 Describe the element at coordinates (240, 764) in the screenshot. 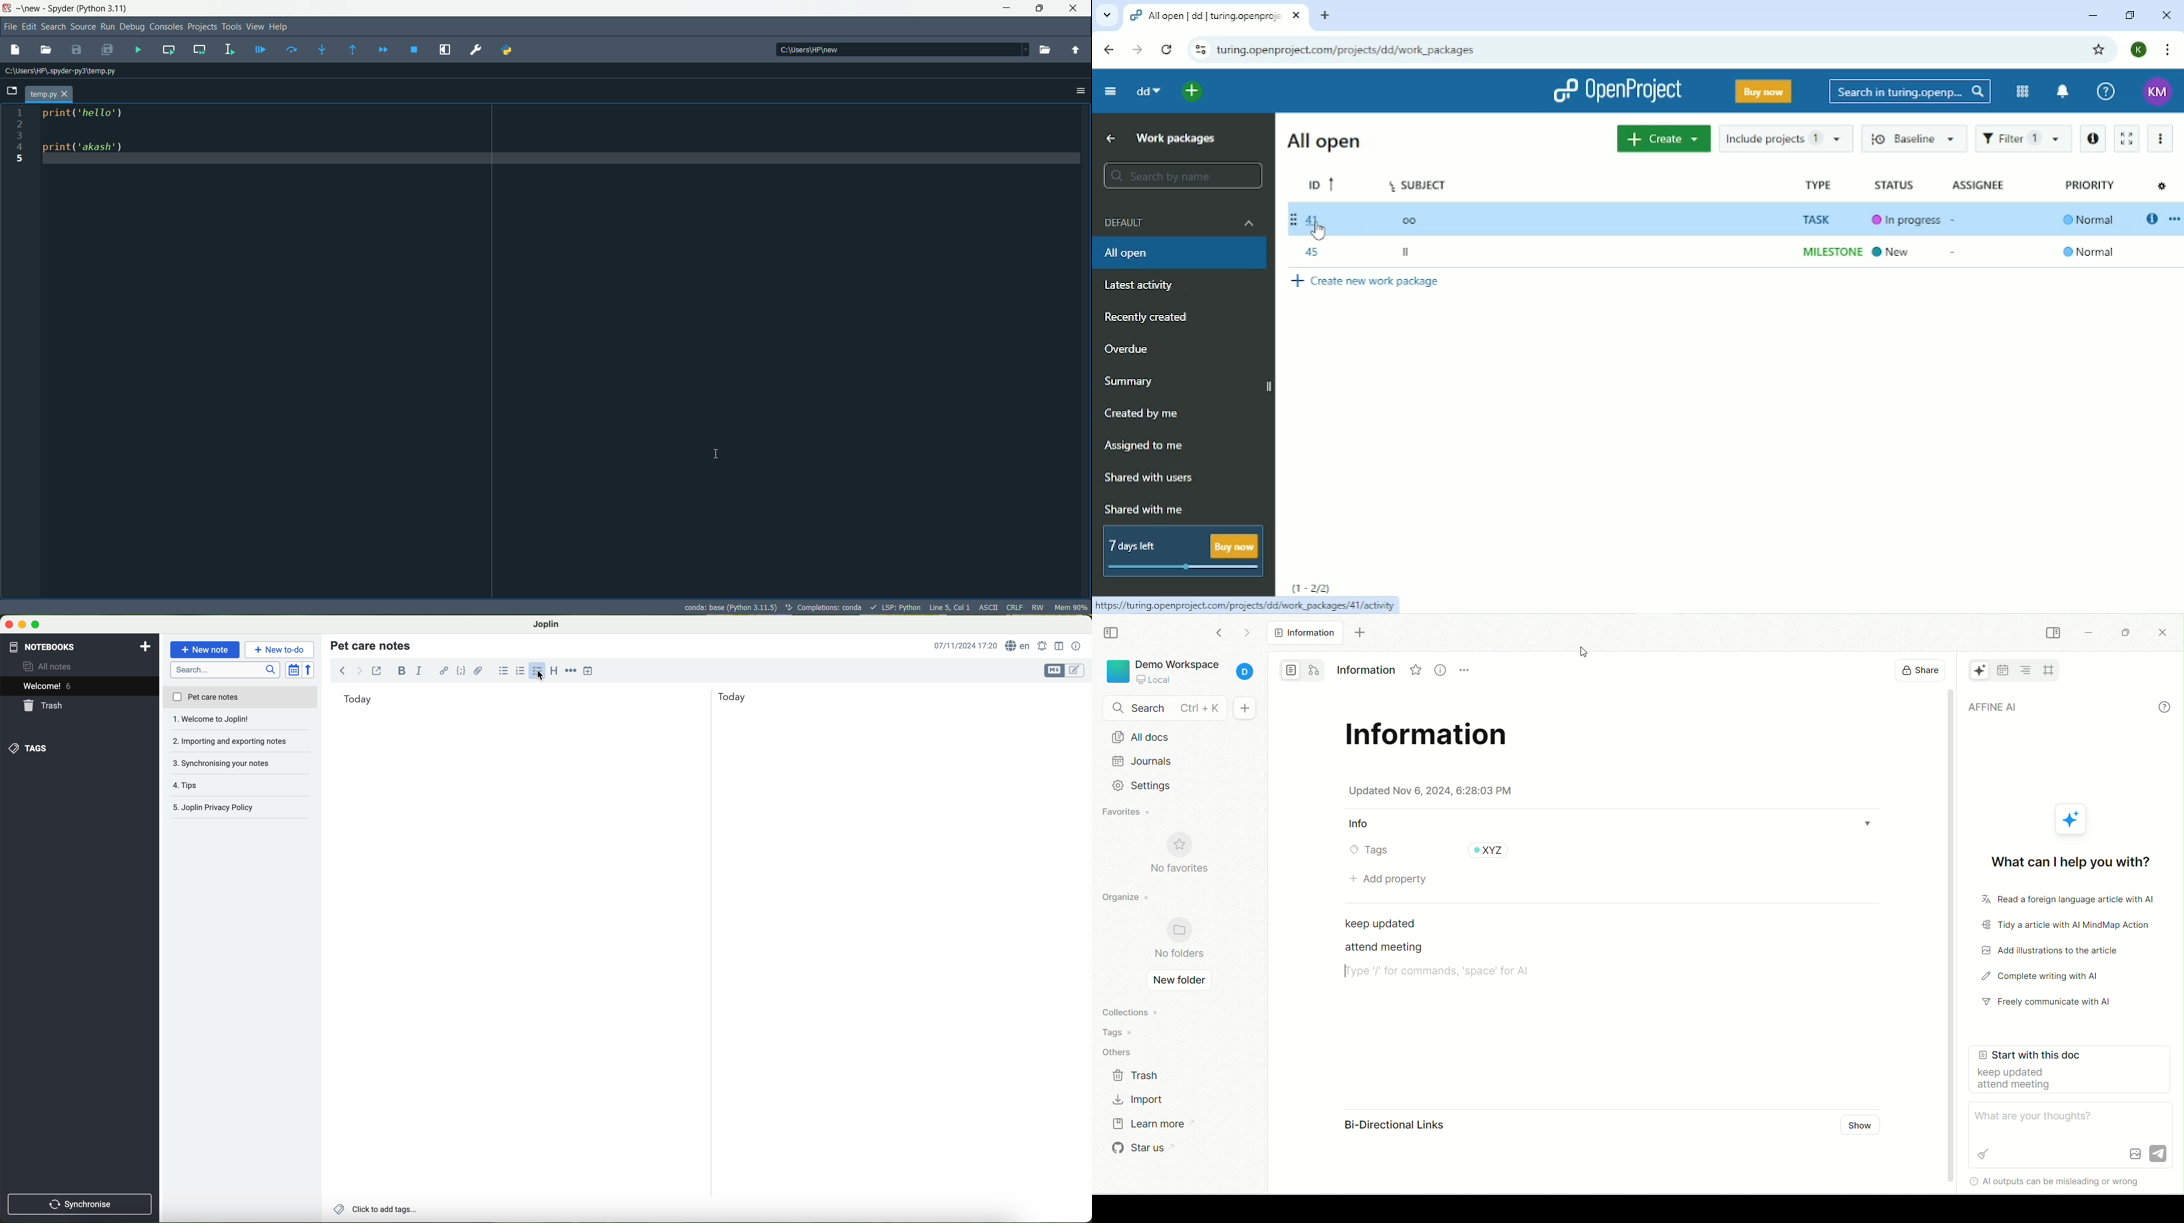

I see `tips` at that location.